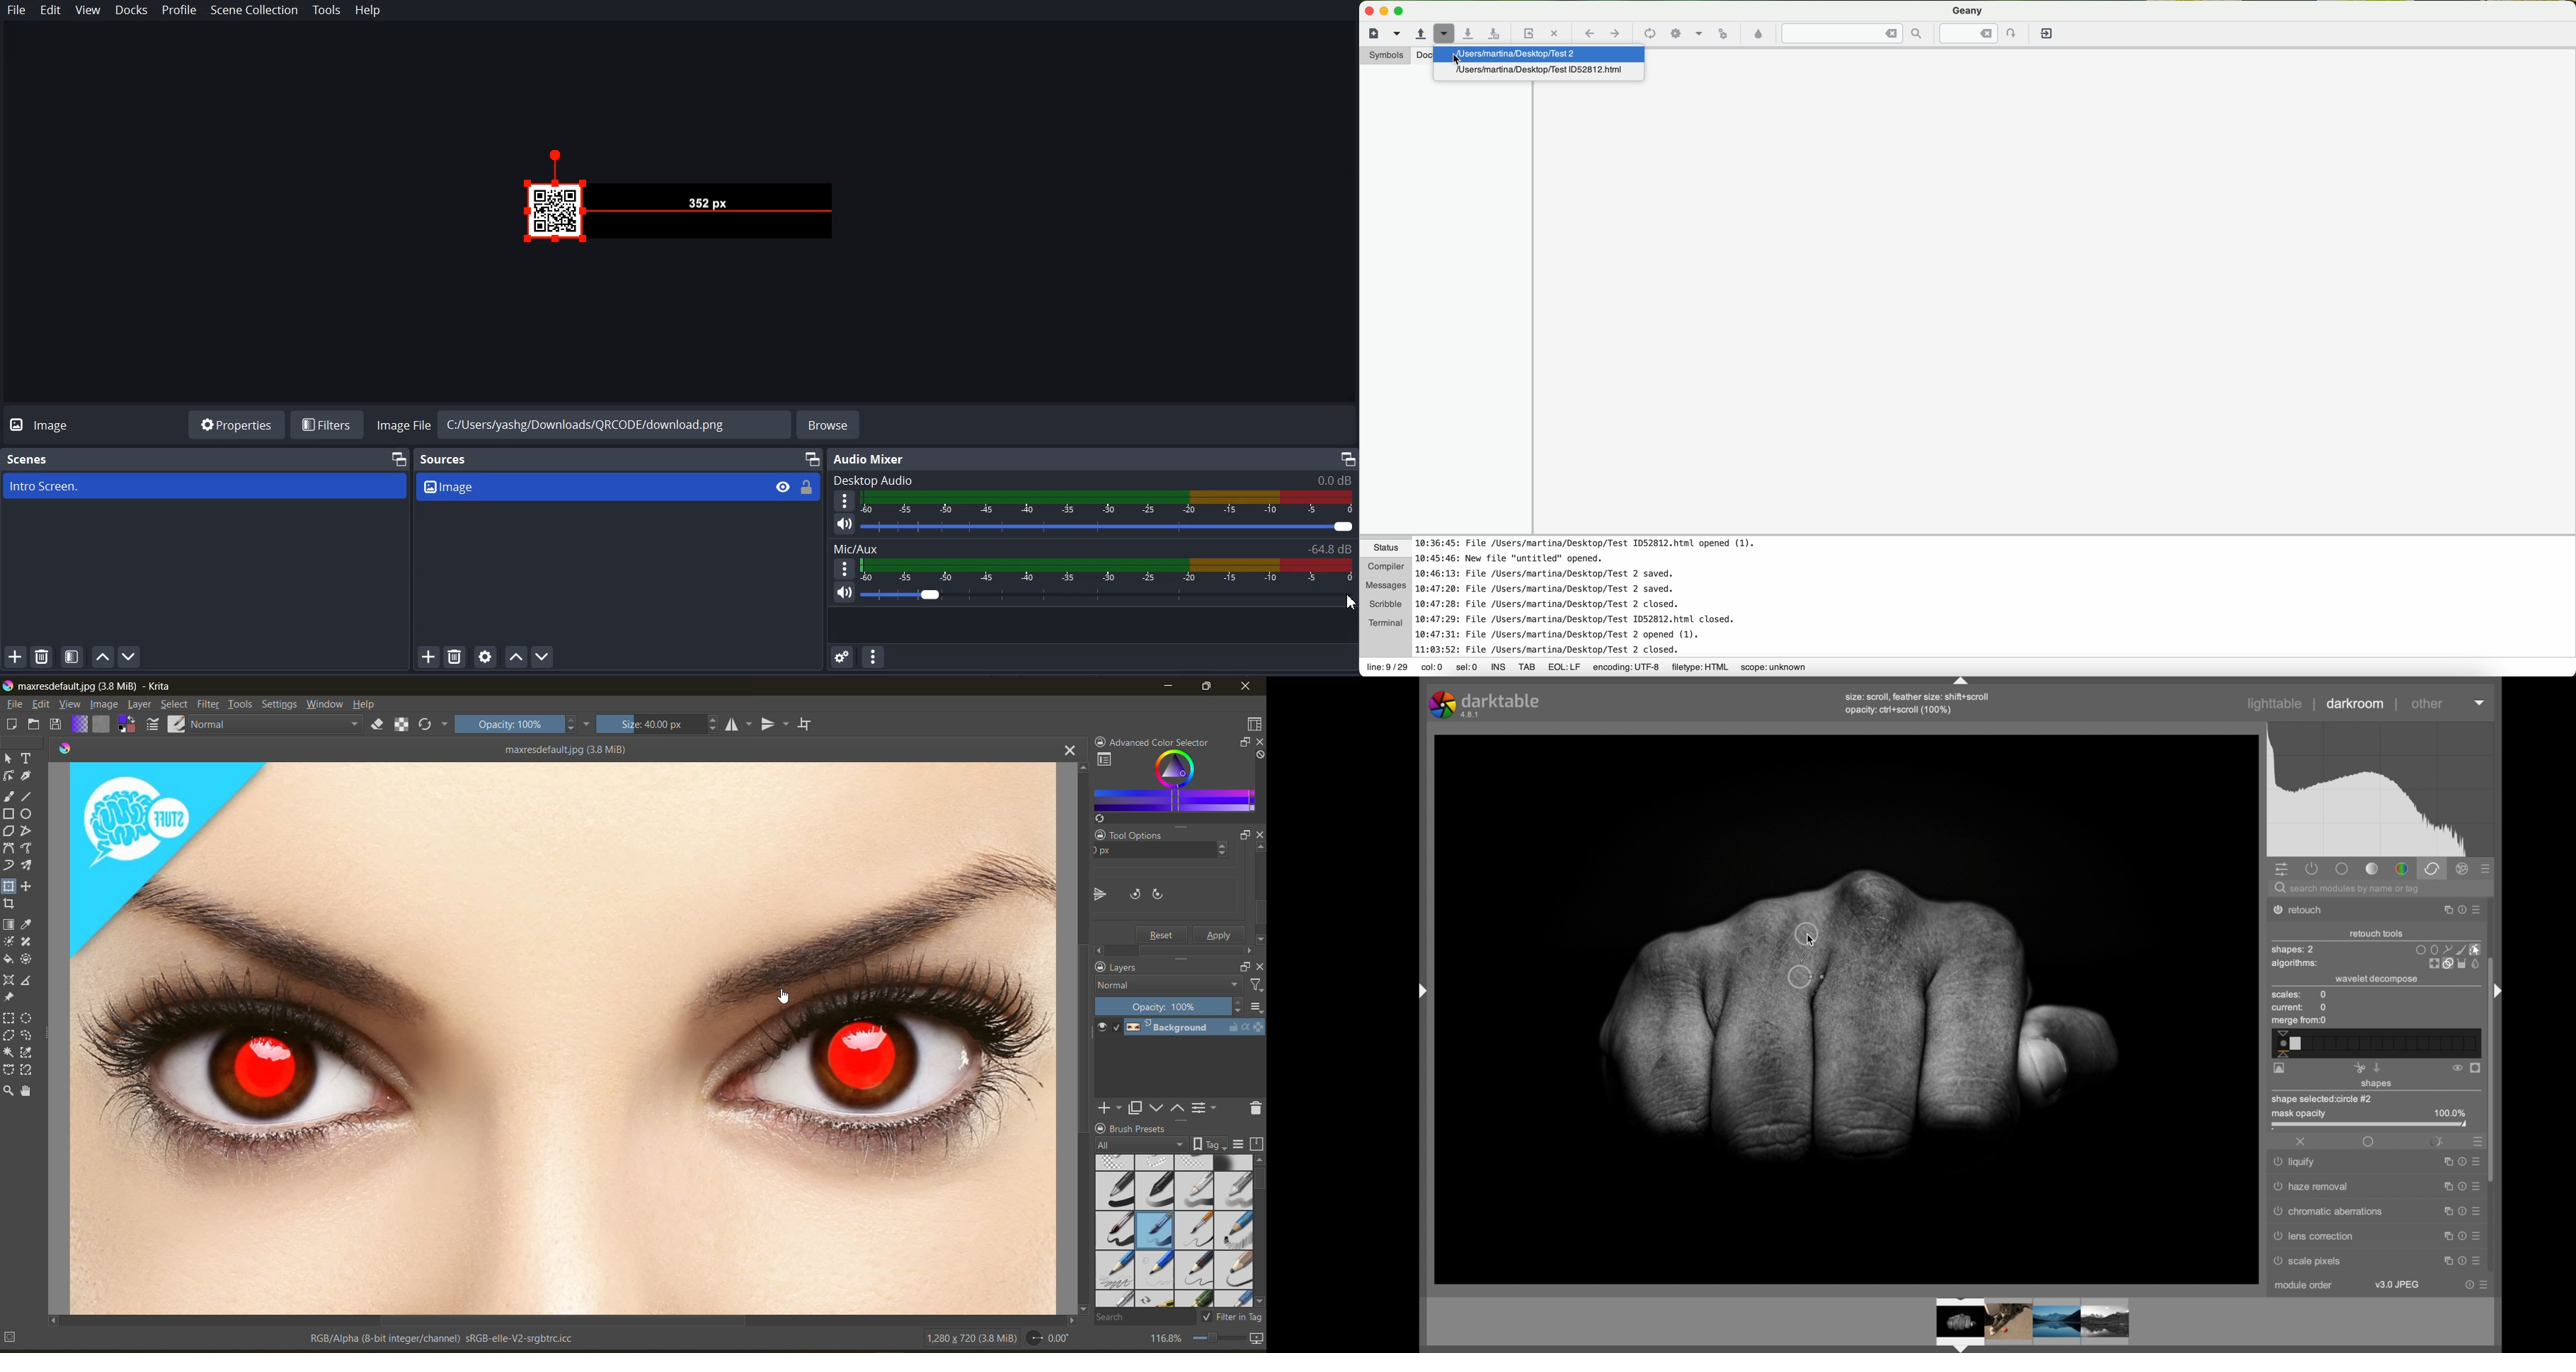 This screenshot has width=2576, height=1372. I want to click on Remove selected Scene, so click(42, 656).